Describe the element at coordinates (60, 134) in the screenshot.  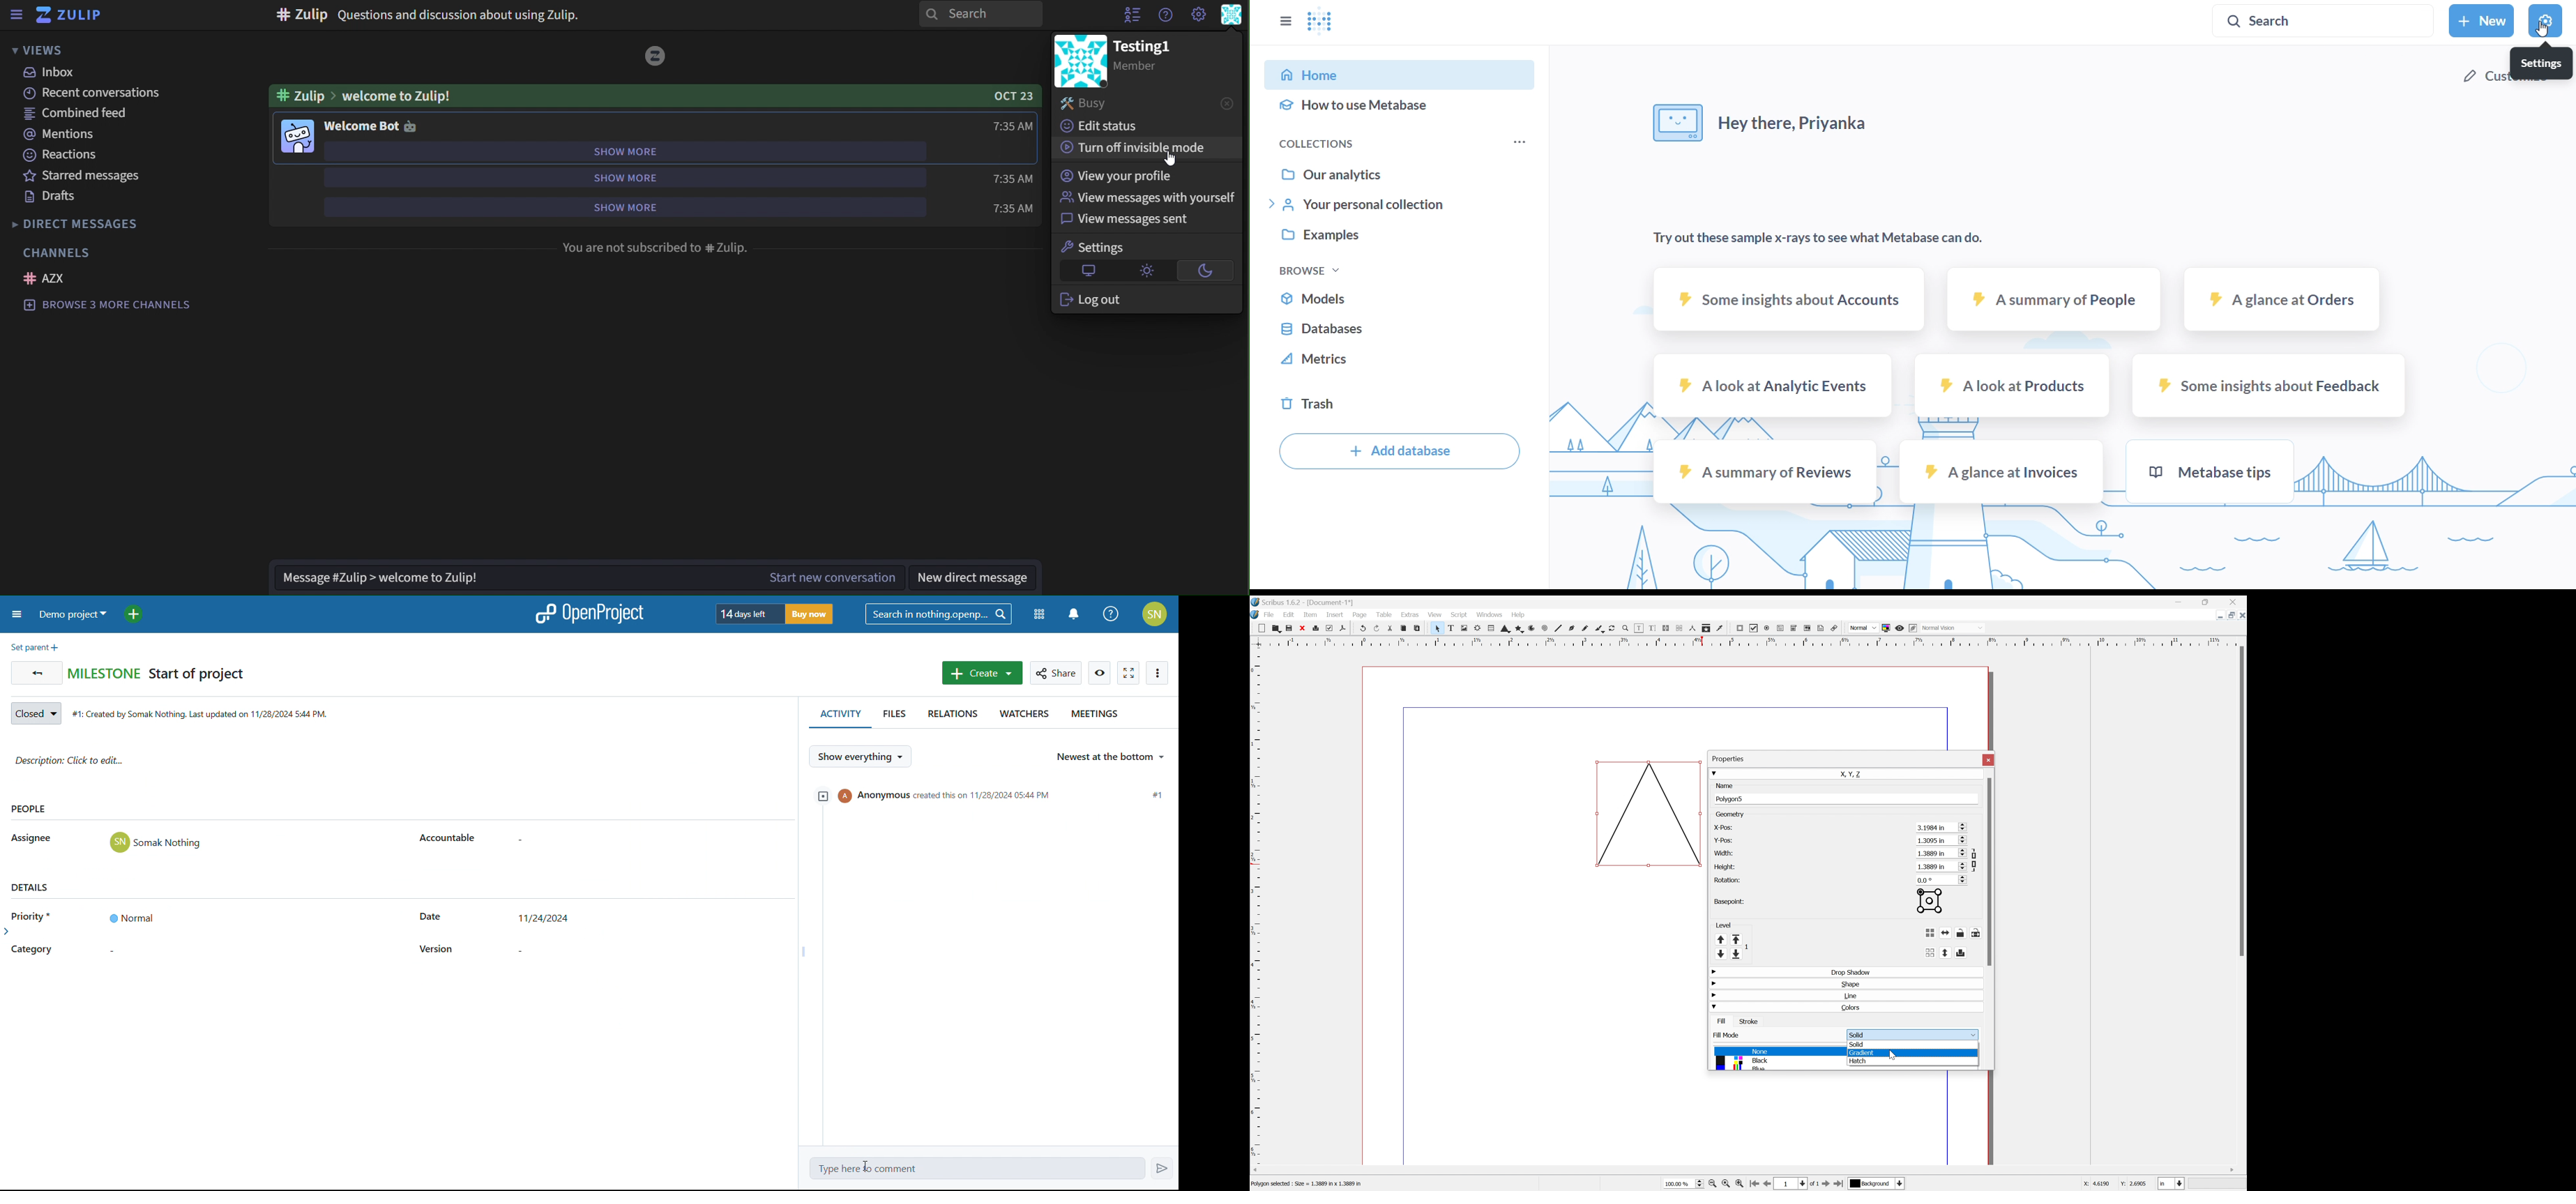
I see `mentions` at that location.